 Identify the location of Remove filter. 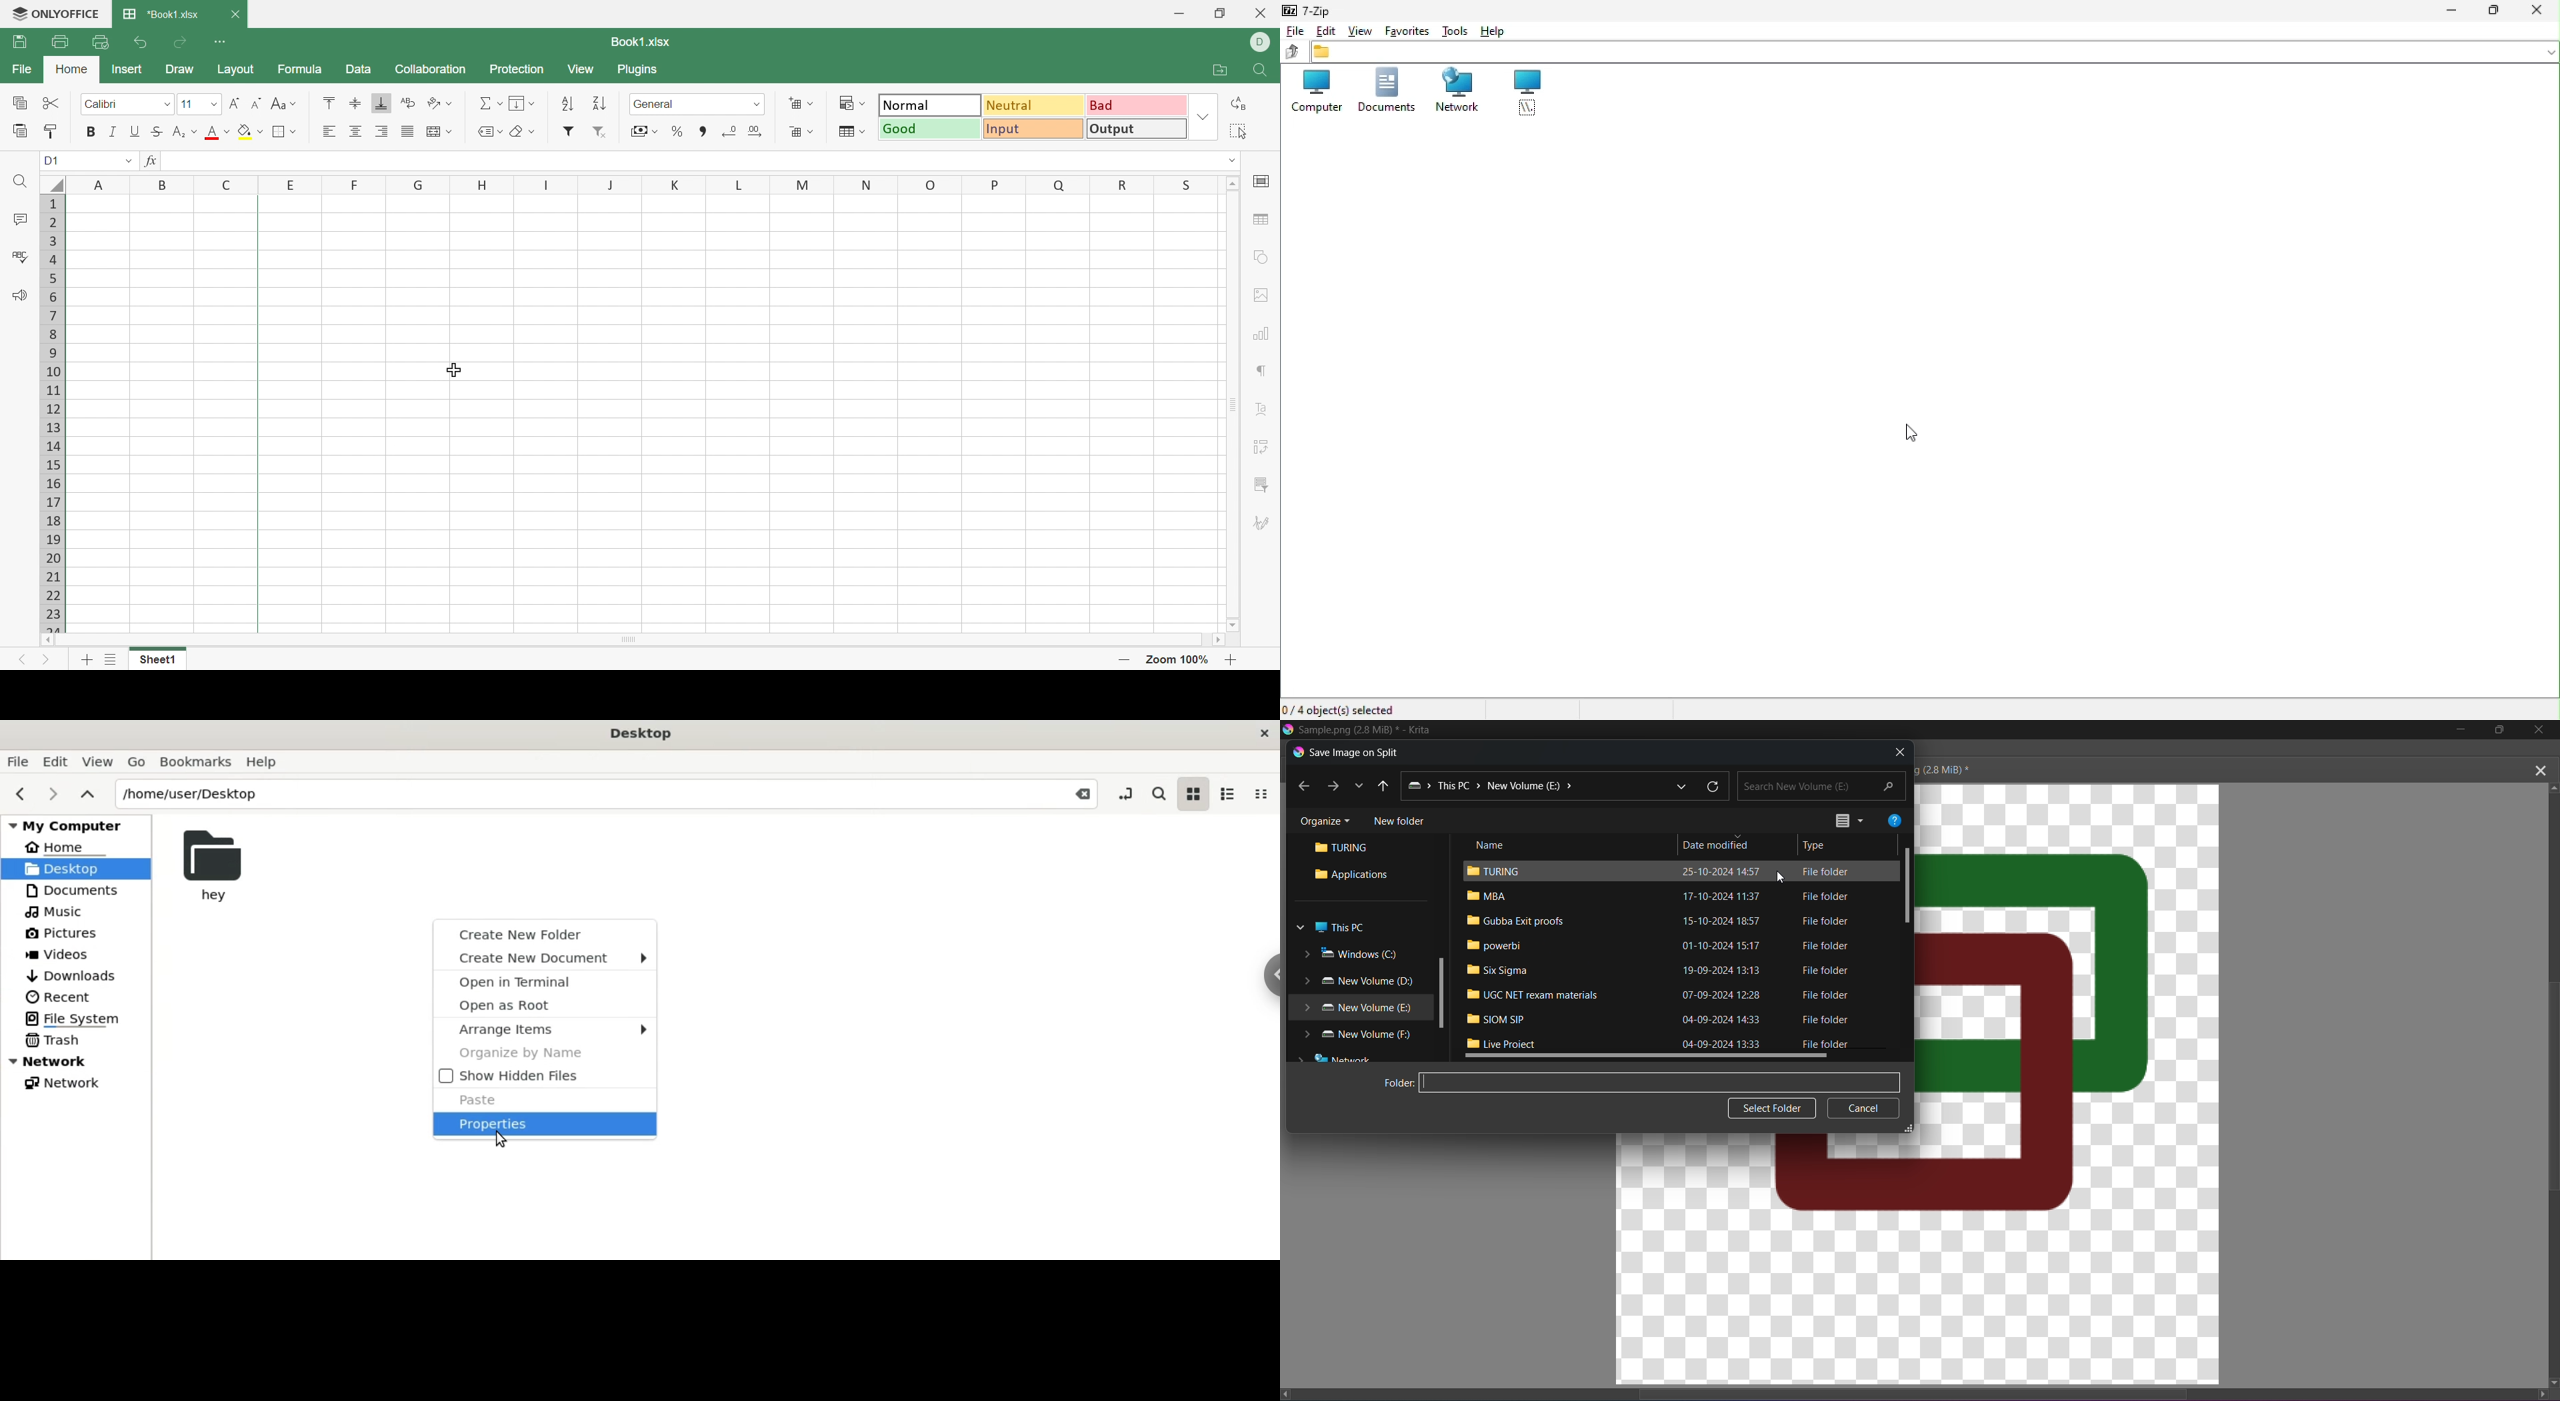
(600, 132).